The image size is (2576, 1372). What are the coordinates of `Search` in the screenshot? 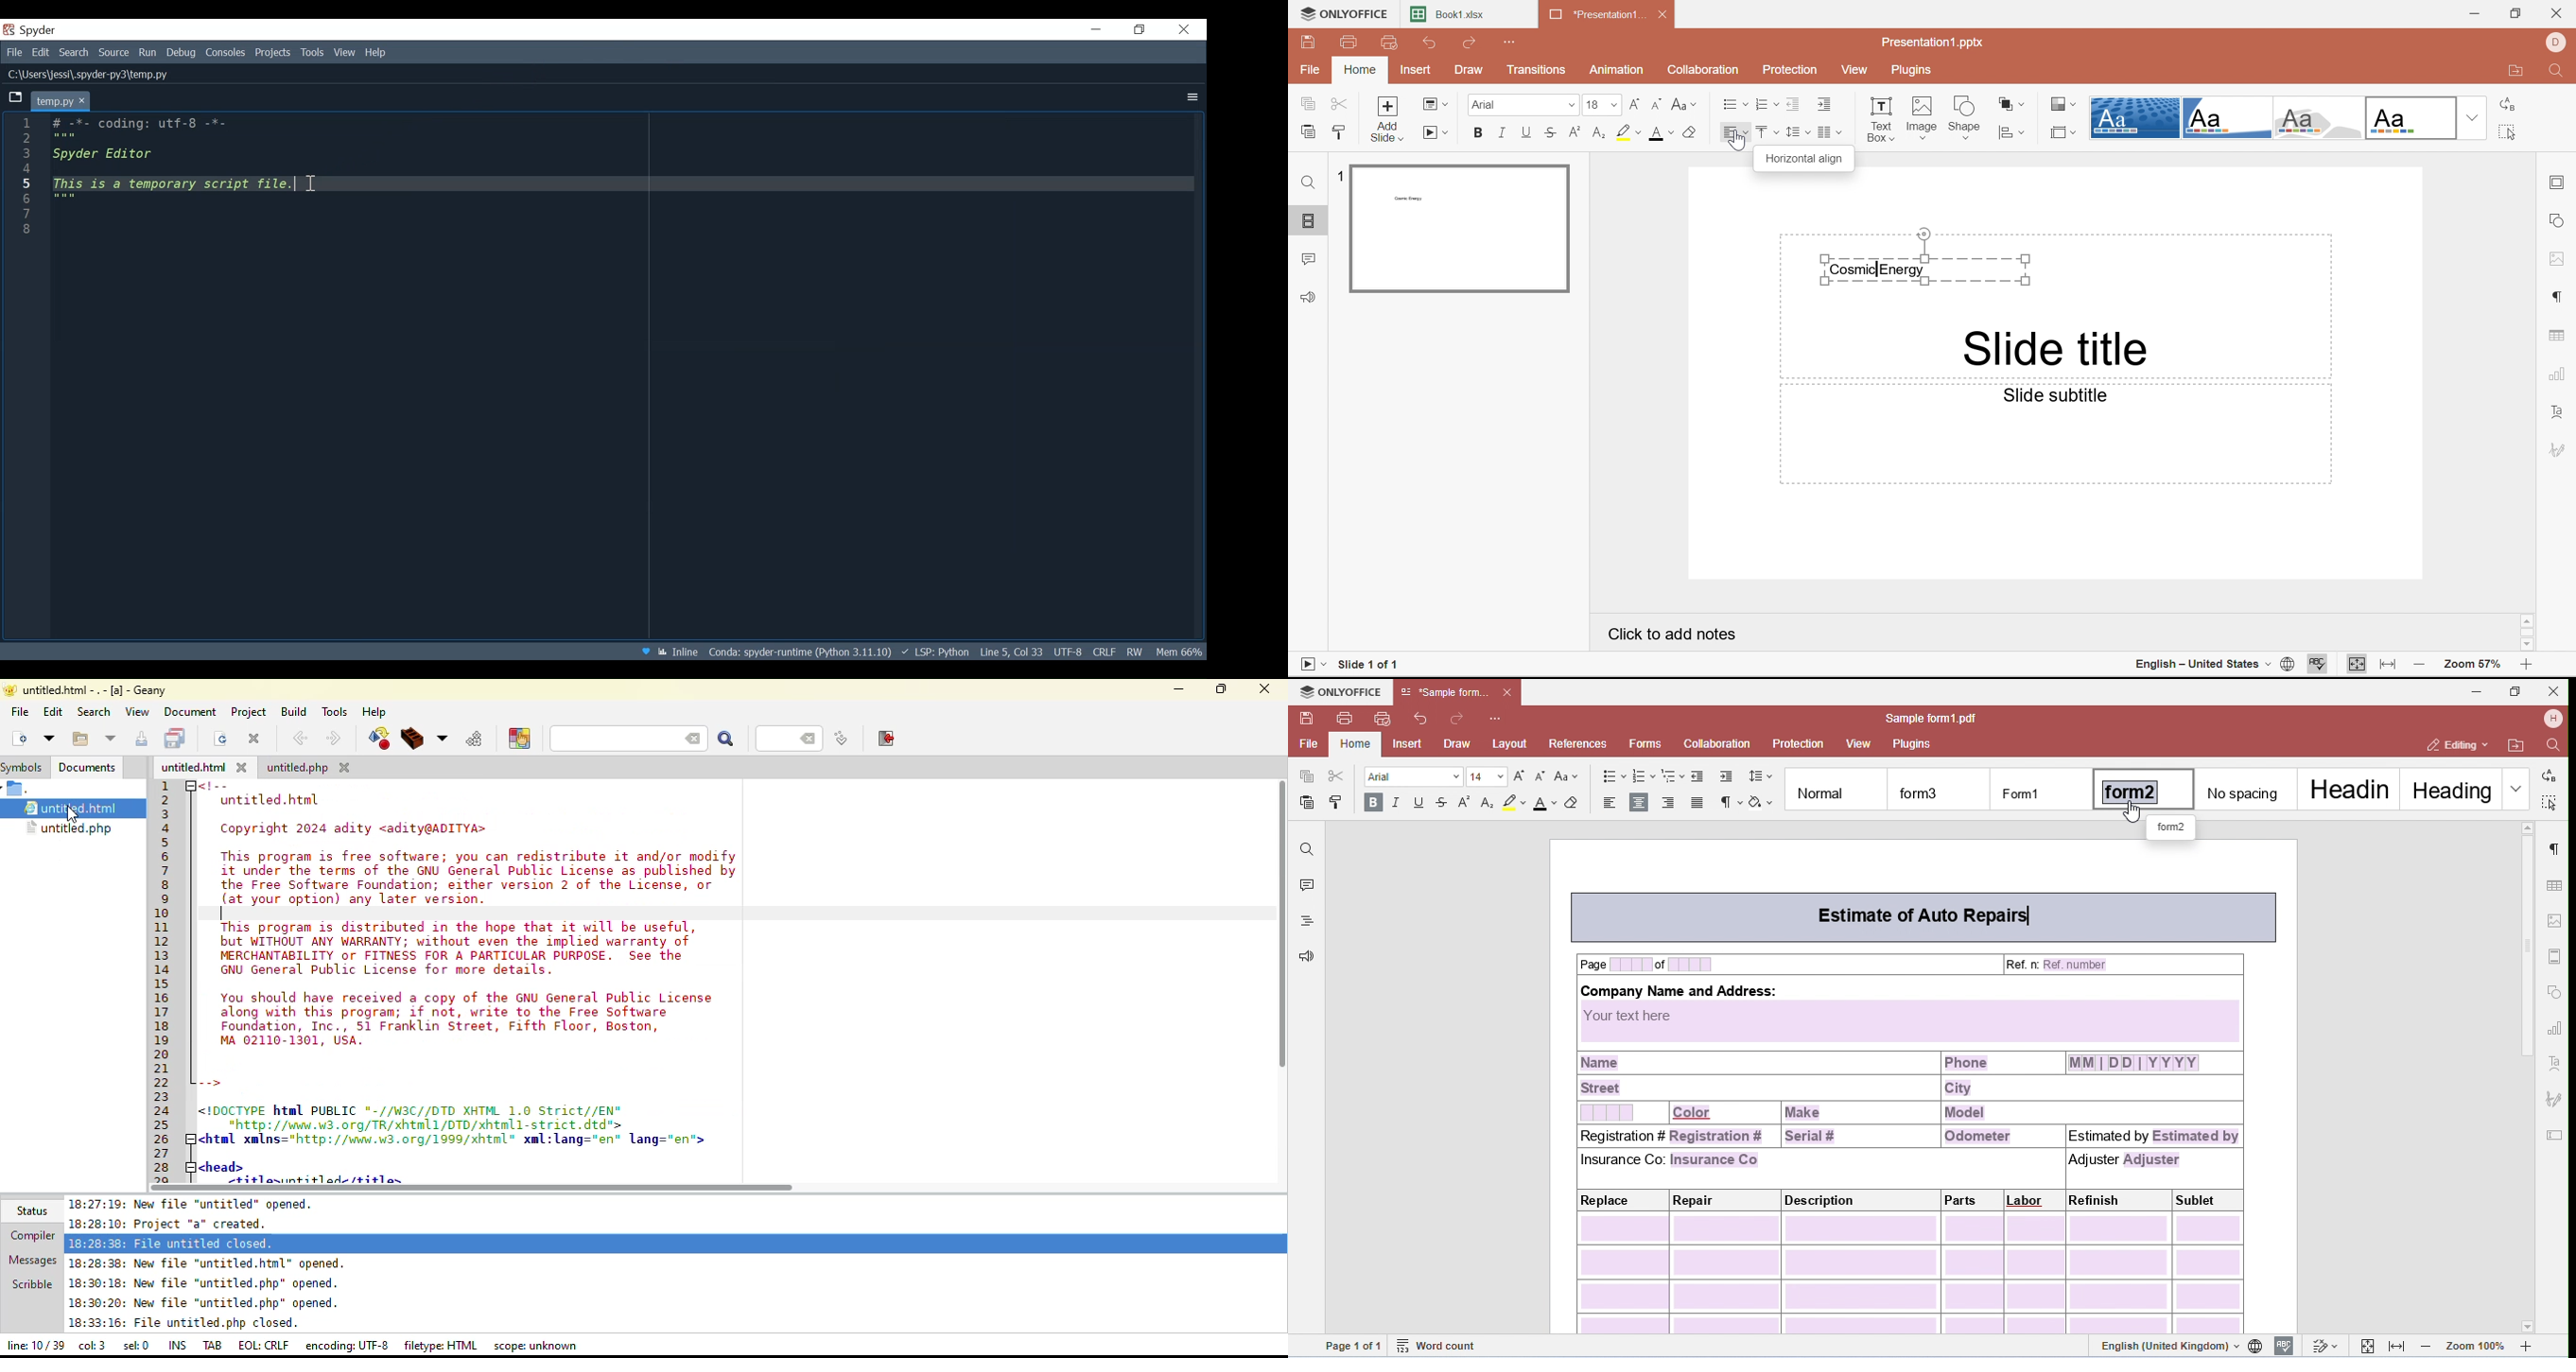 It's located at (75, 53).